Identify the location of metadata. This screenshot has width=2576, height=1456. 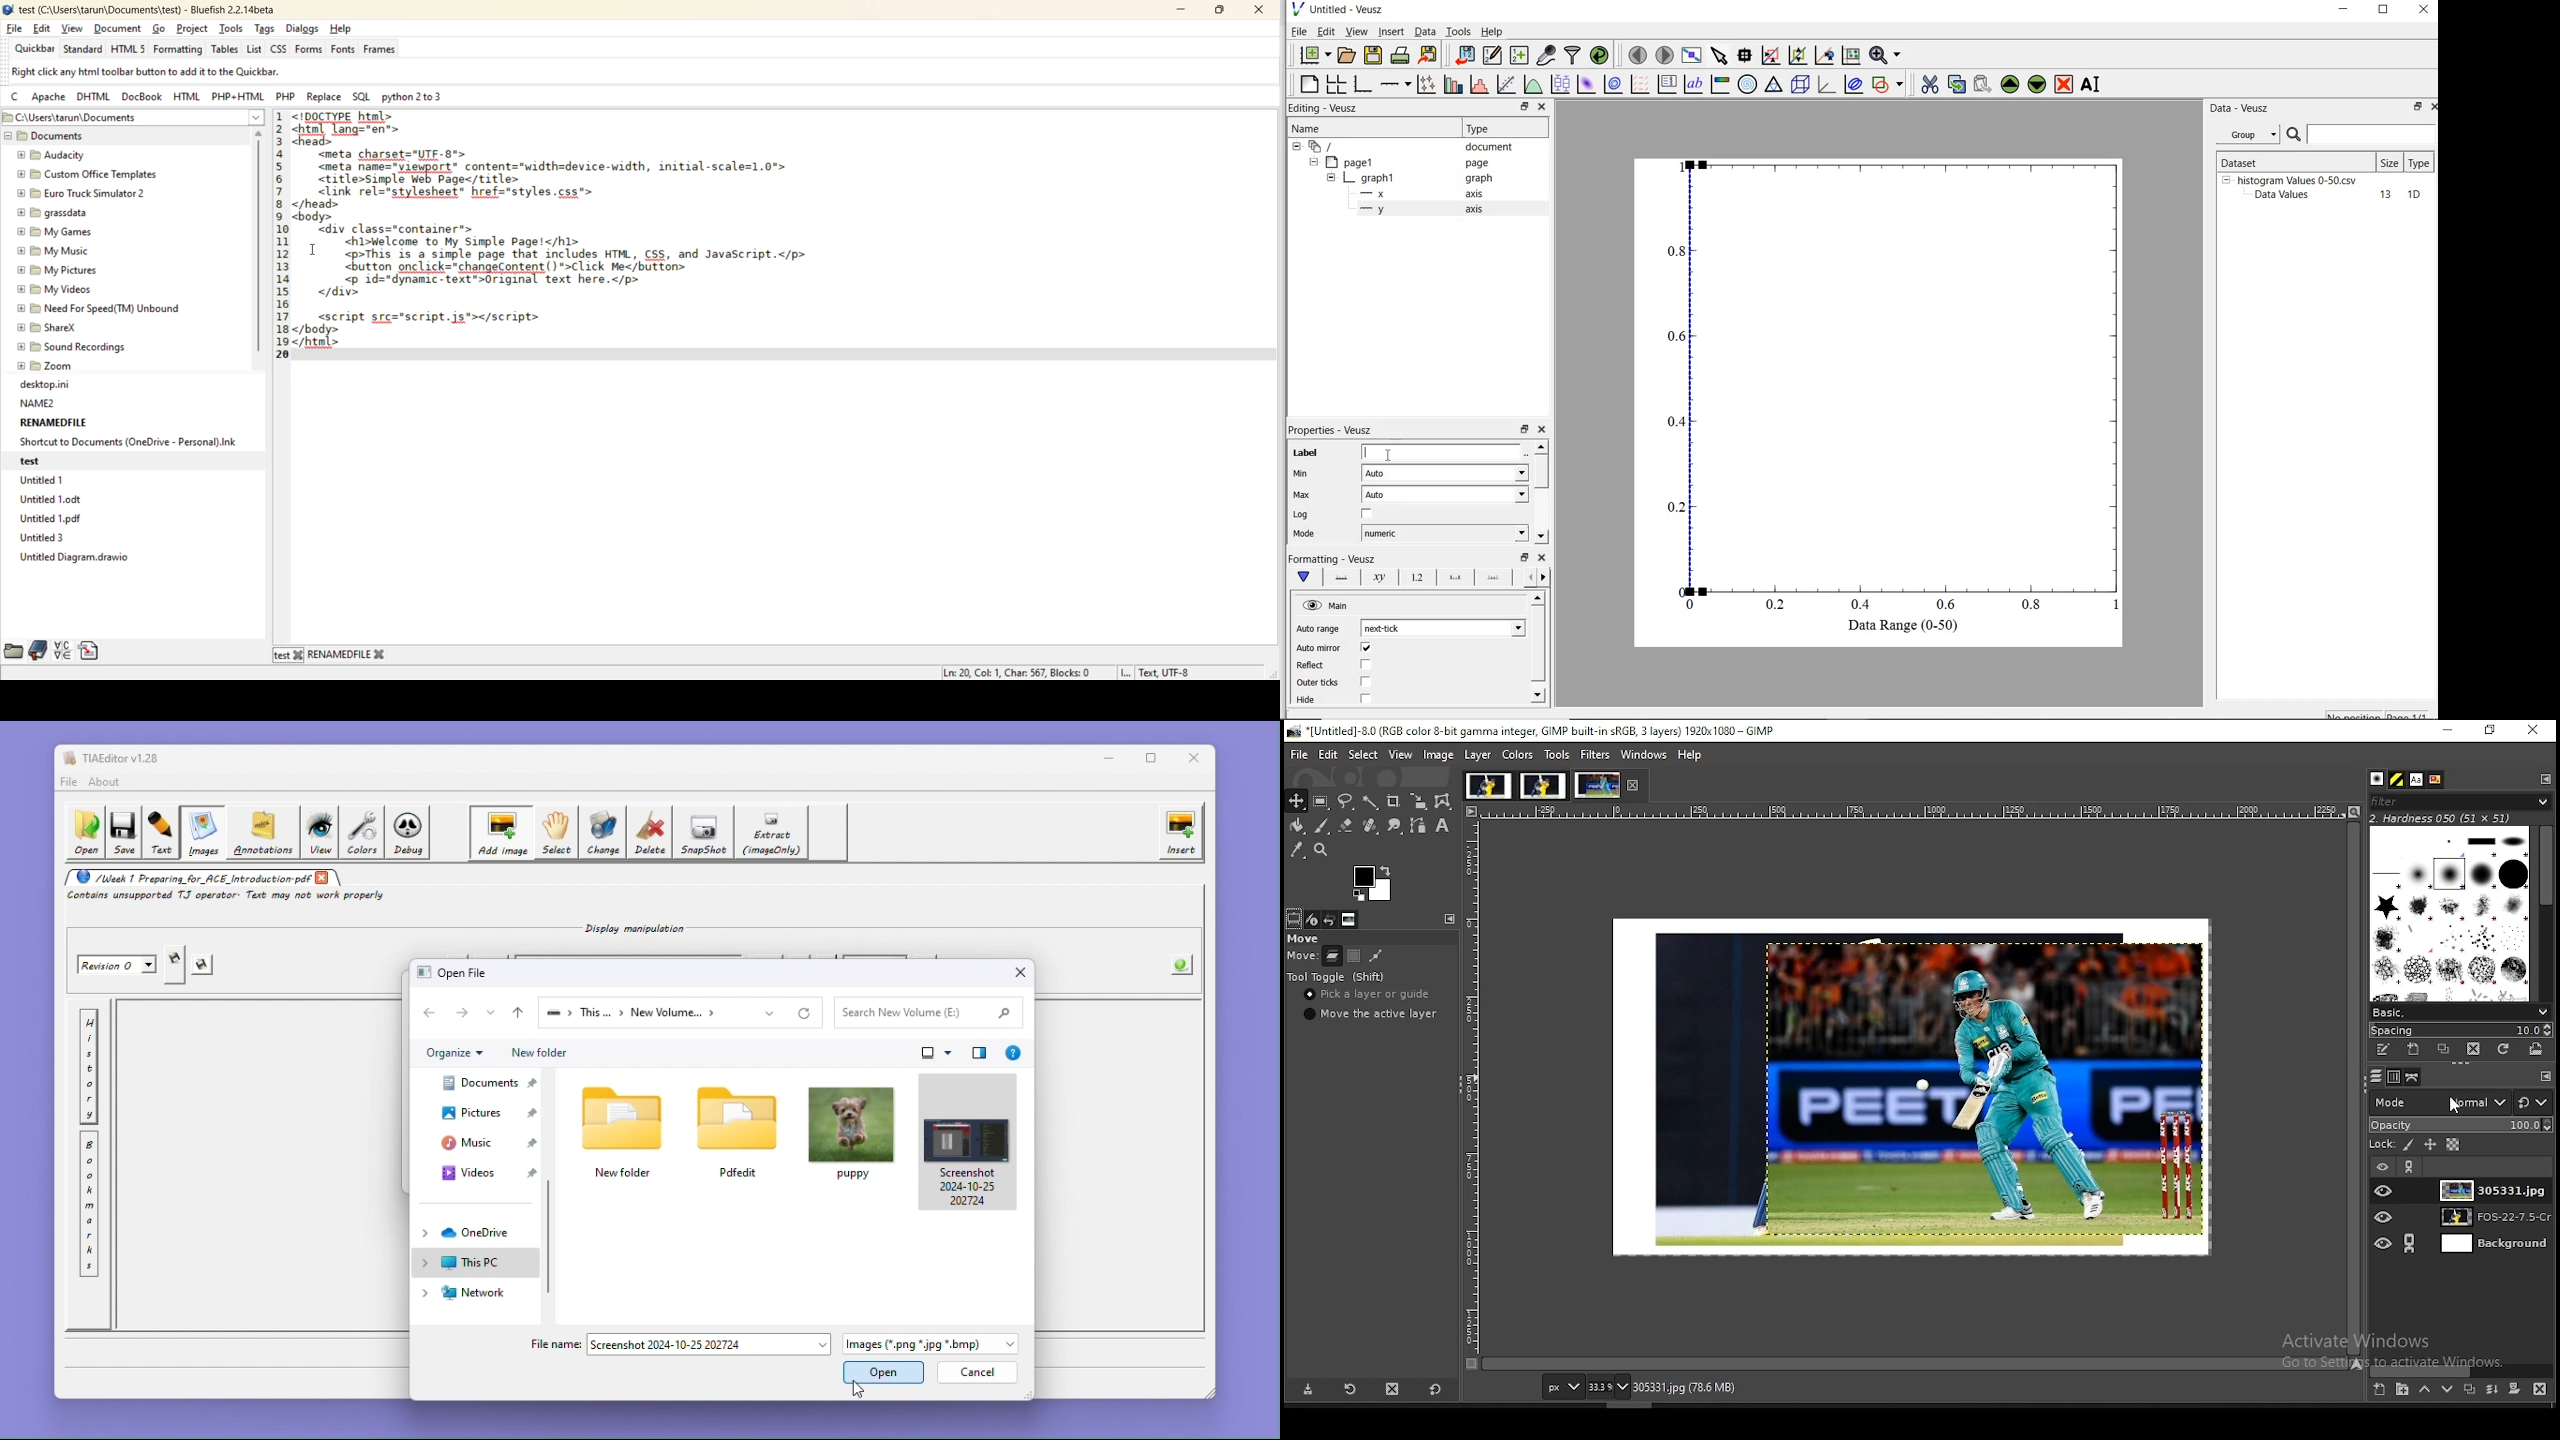
(1069, 672).